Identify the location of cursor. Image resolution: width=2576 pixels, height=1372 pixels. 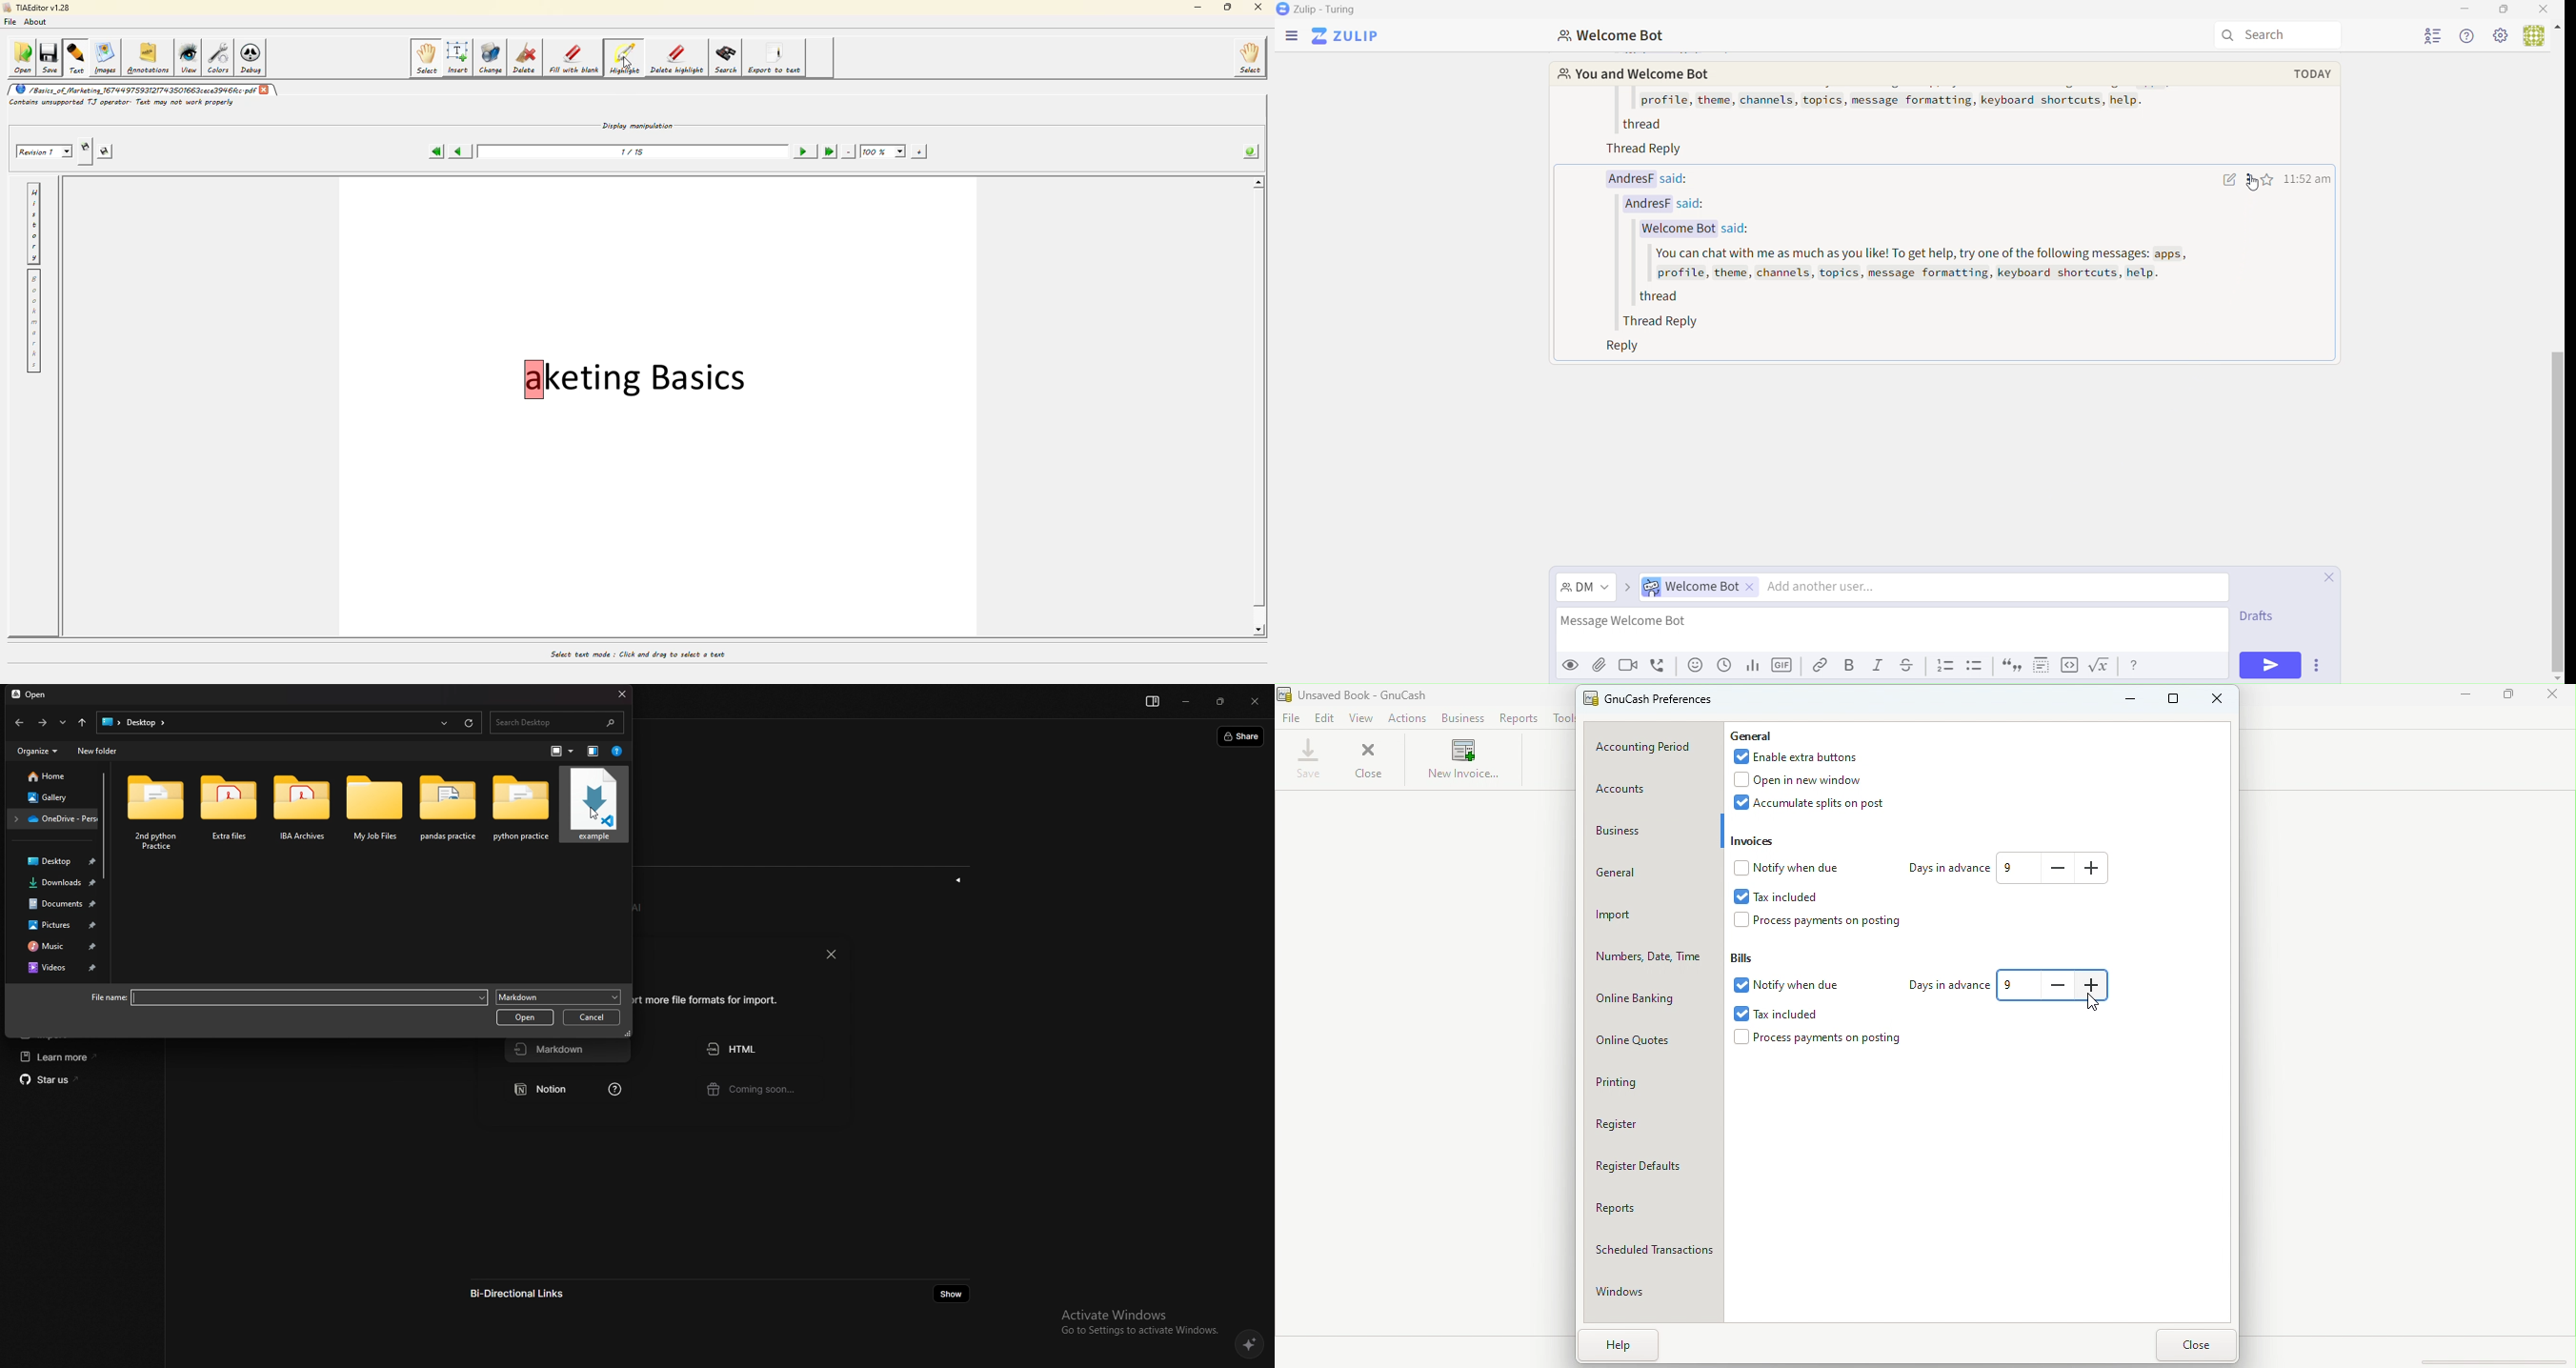
(596, 814).